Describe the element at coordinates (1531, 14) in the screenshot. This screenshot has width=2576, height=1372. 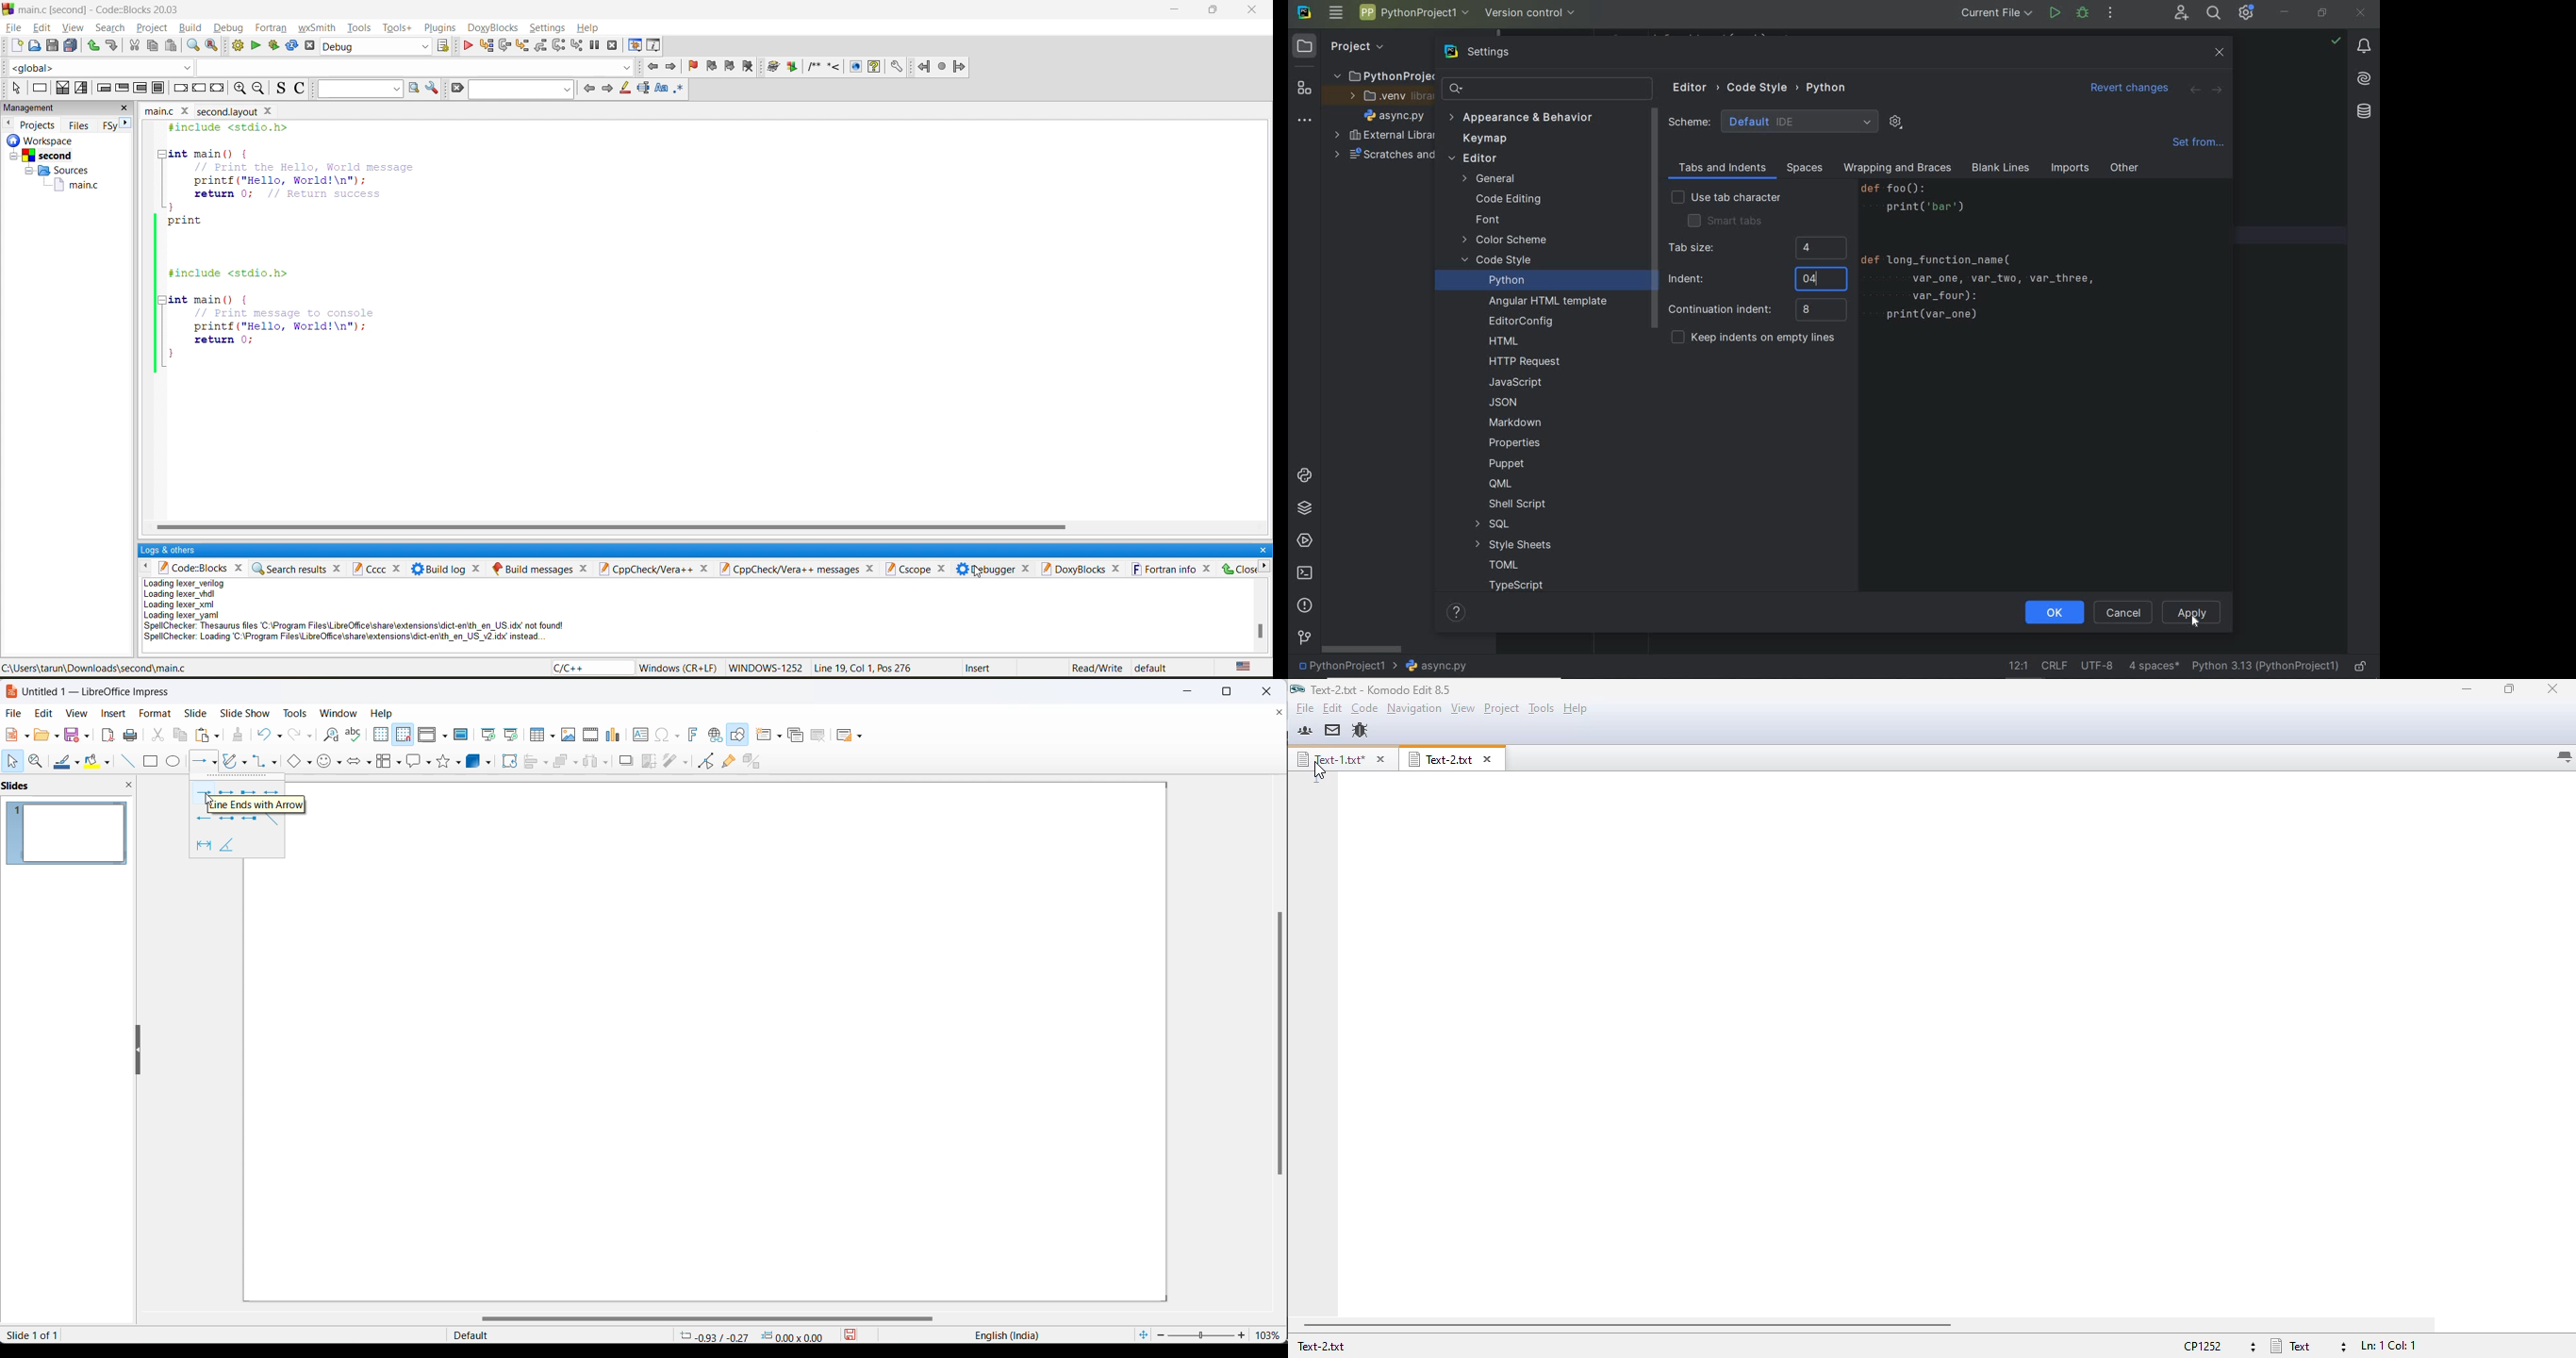
I see `Version Control` at that location.